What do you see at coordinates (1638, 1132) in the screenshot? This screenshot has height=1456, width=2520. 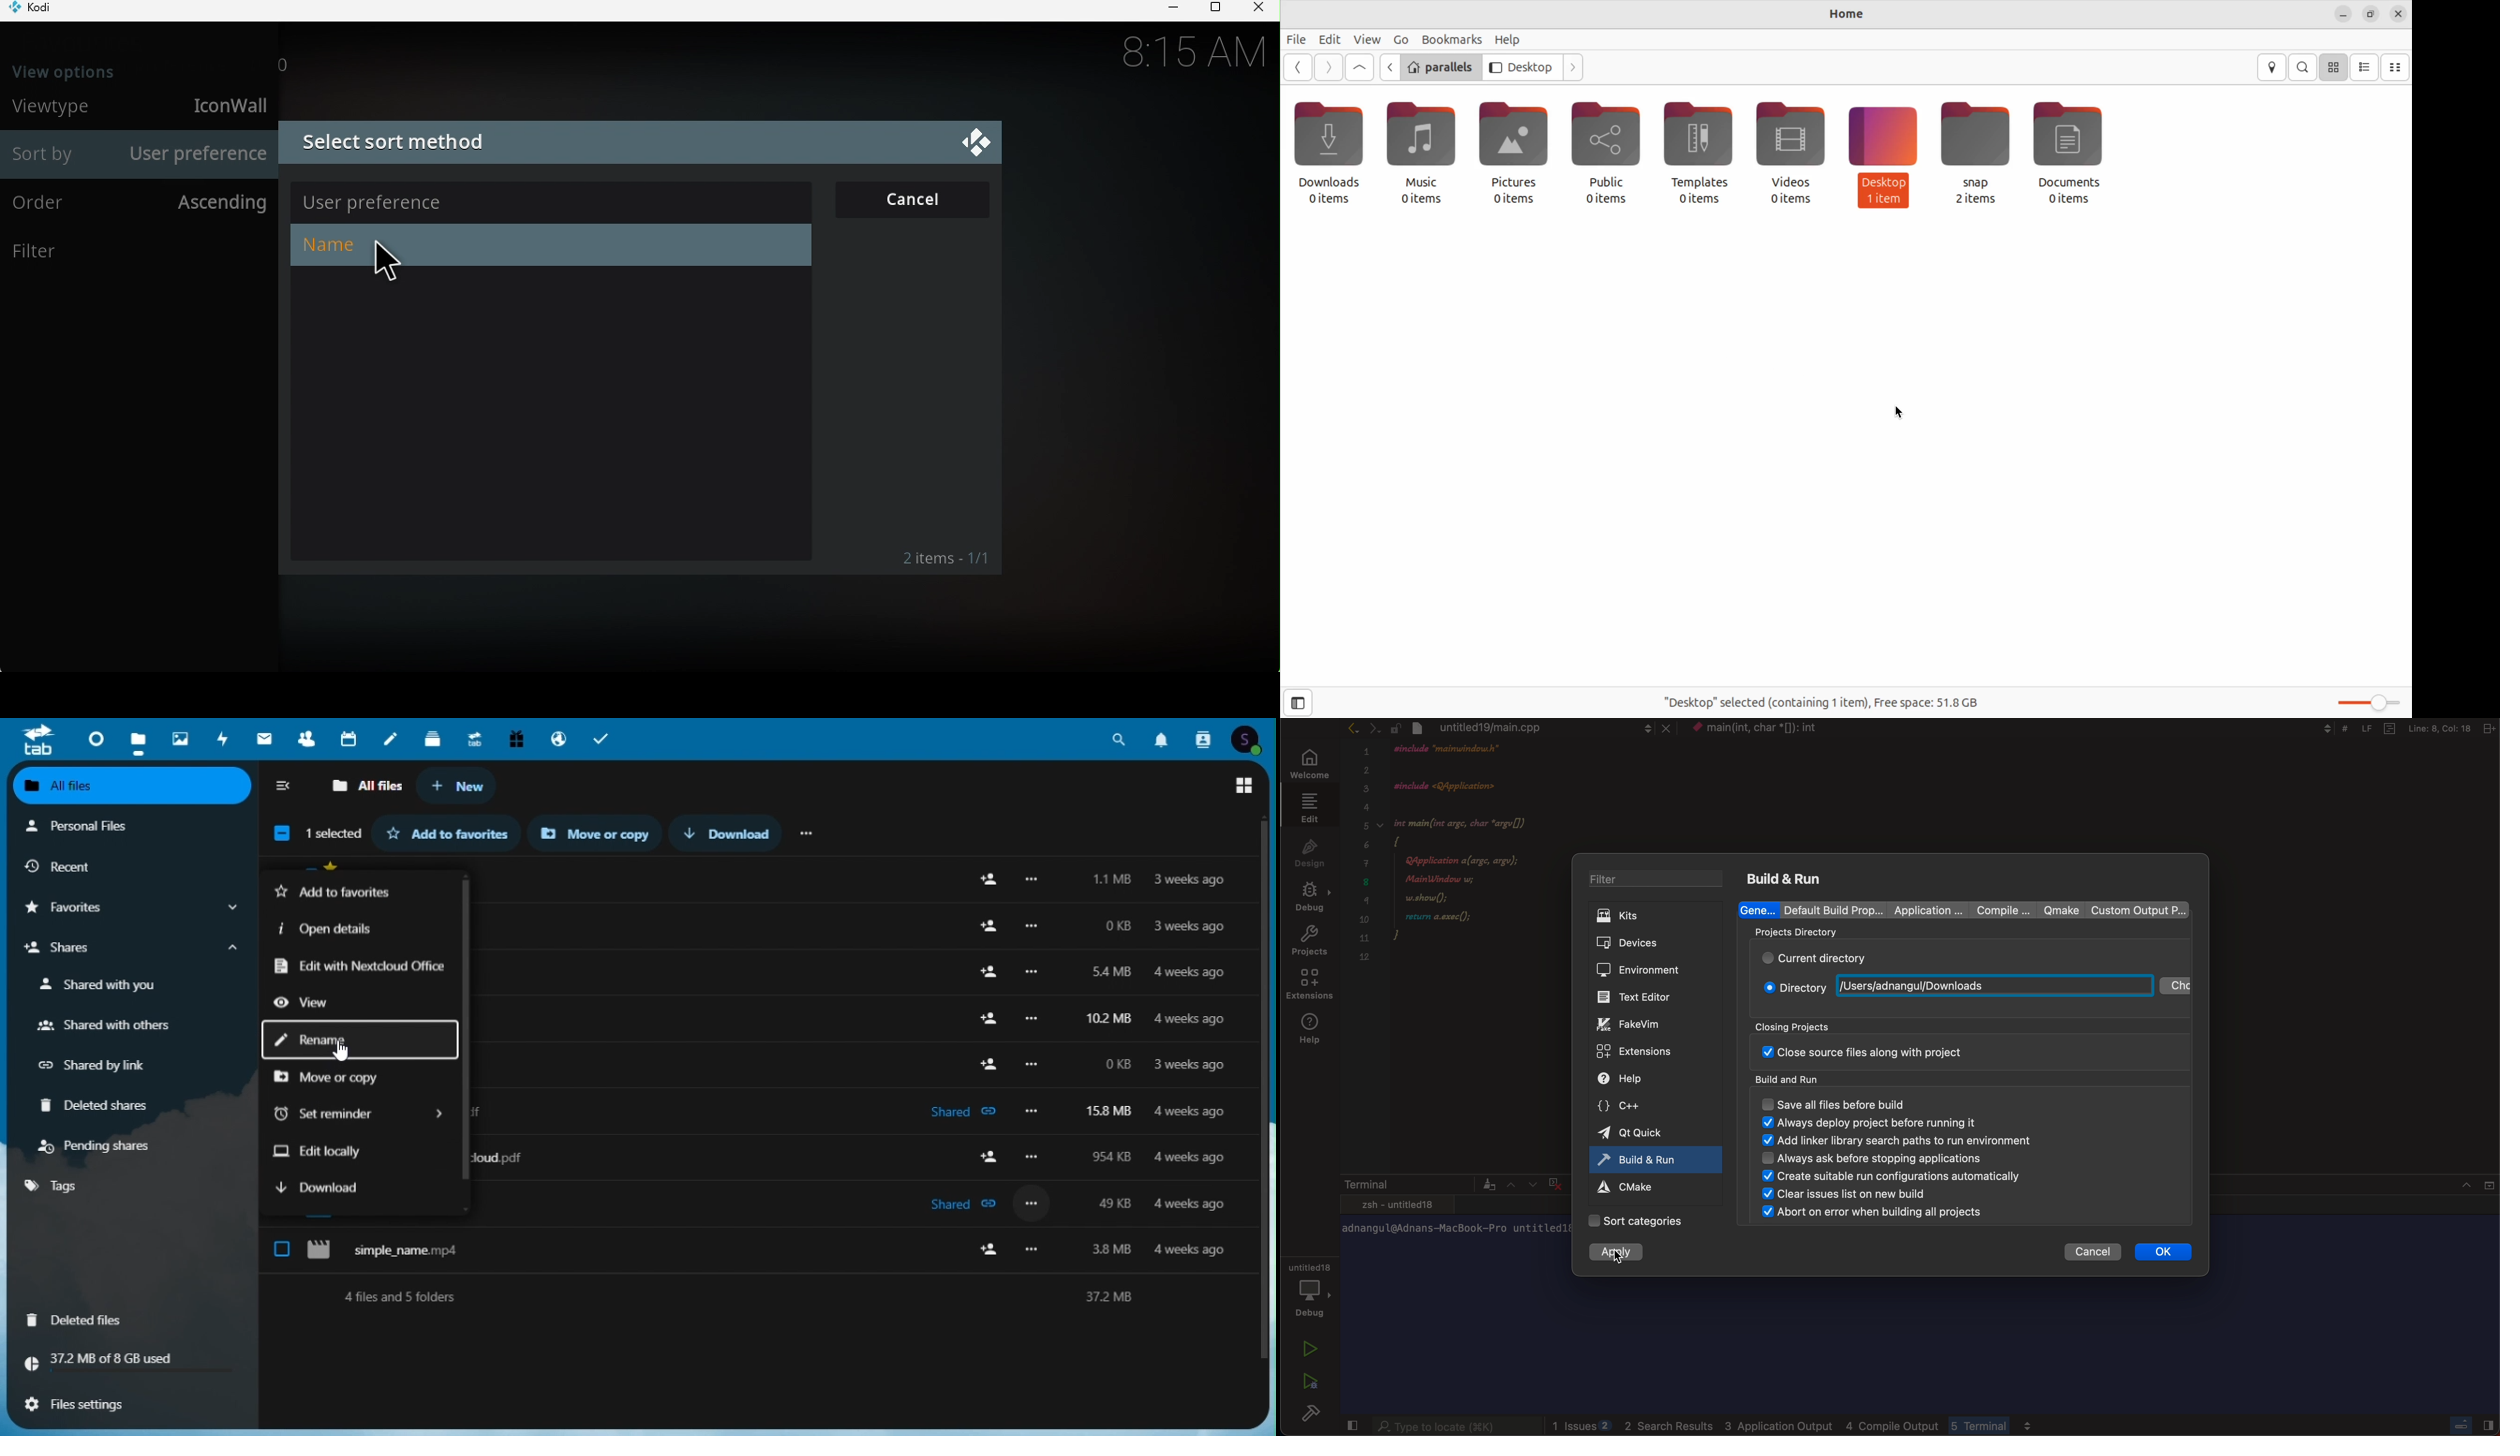 I see `qt quick` at bounding box center [1638, 1132].